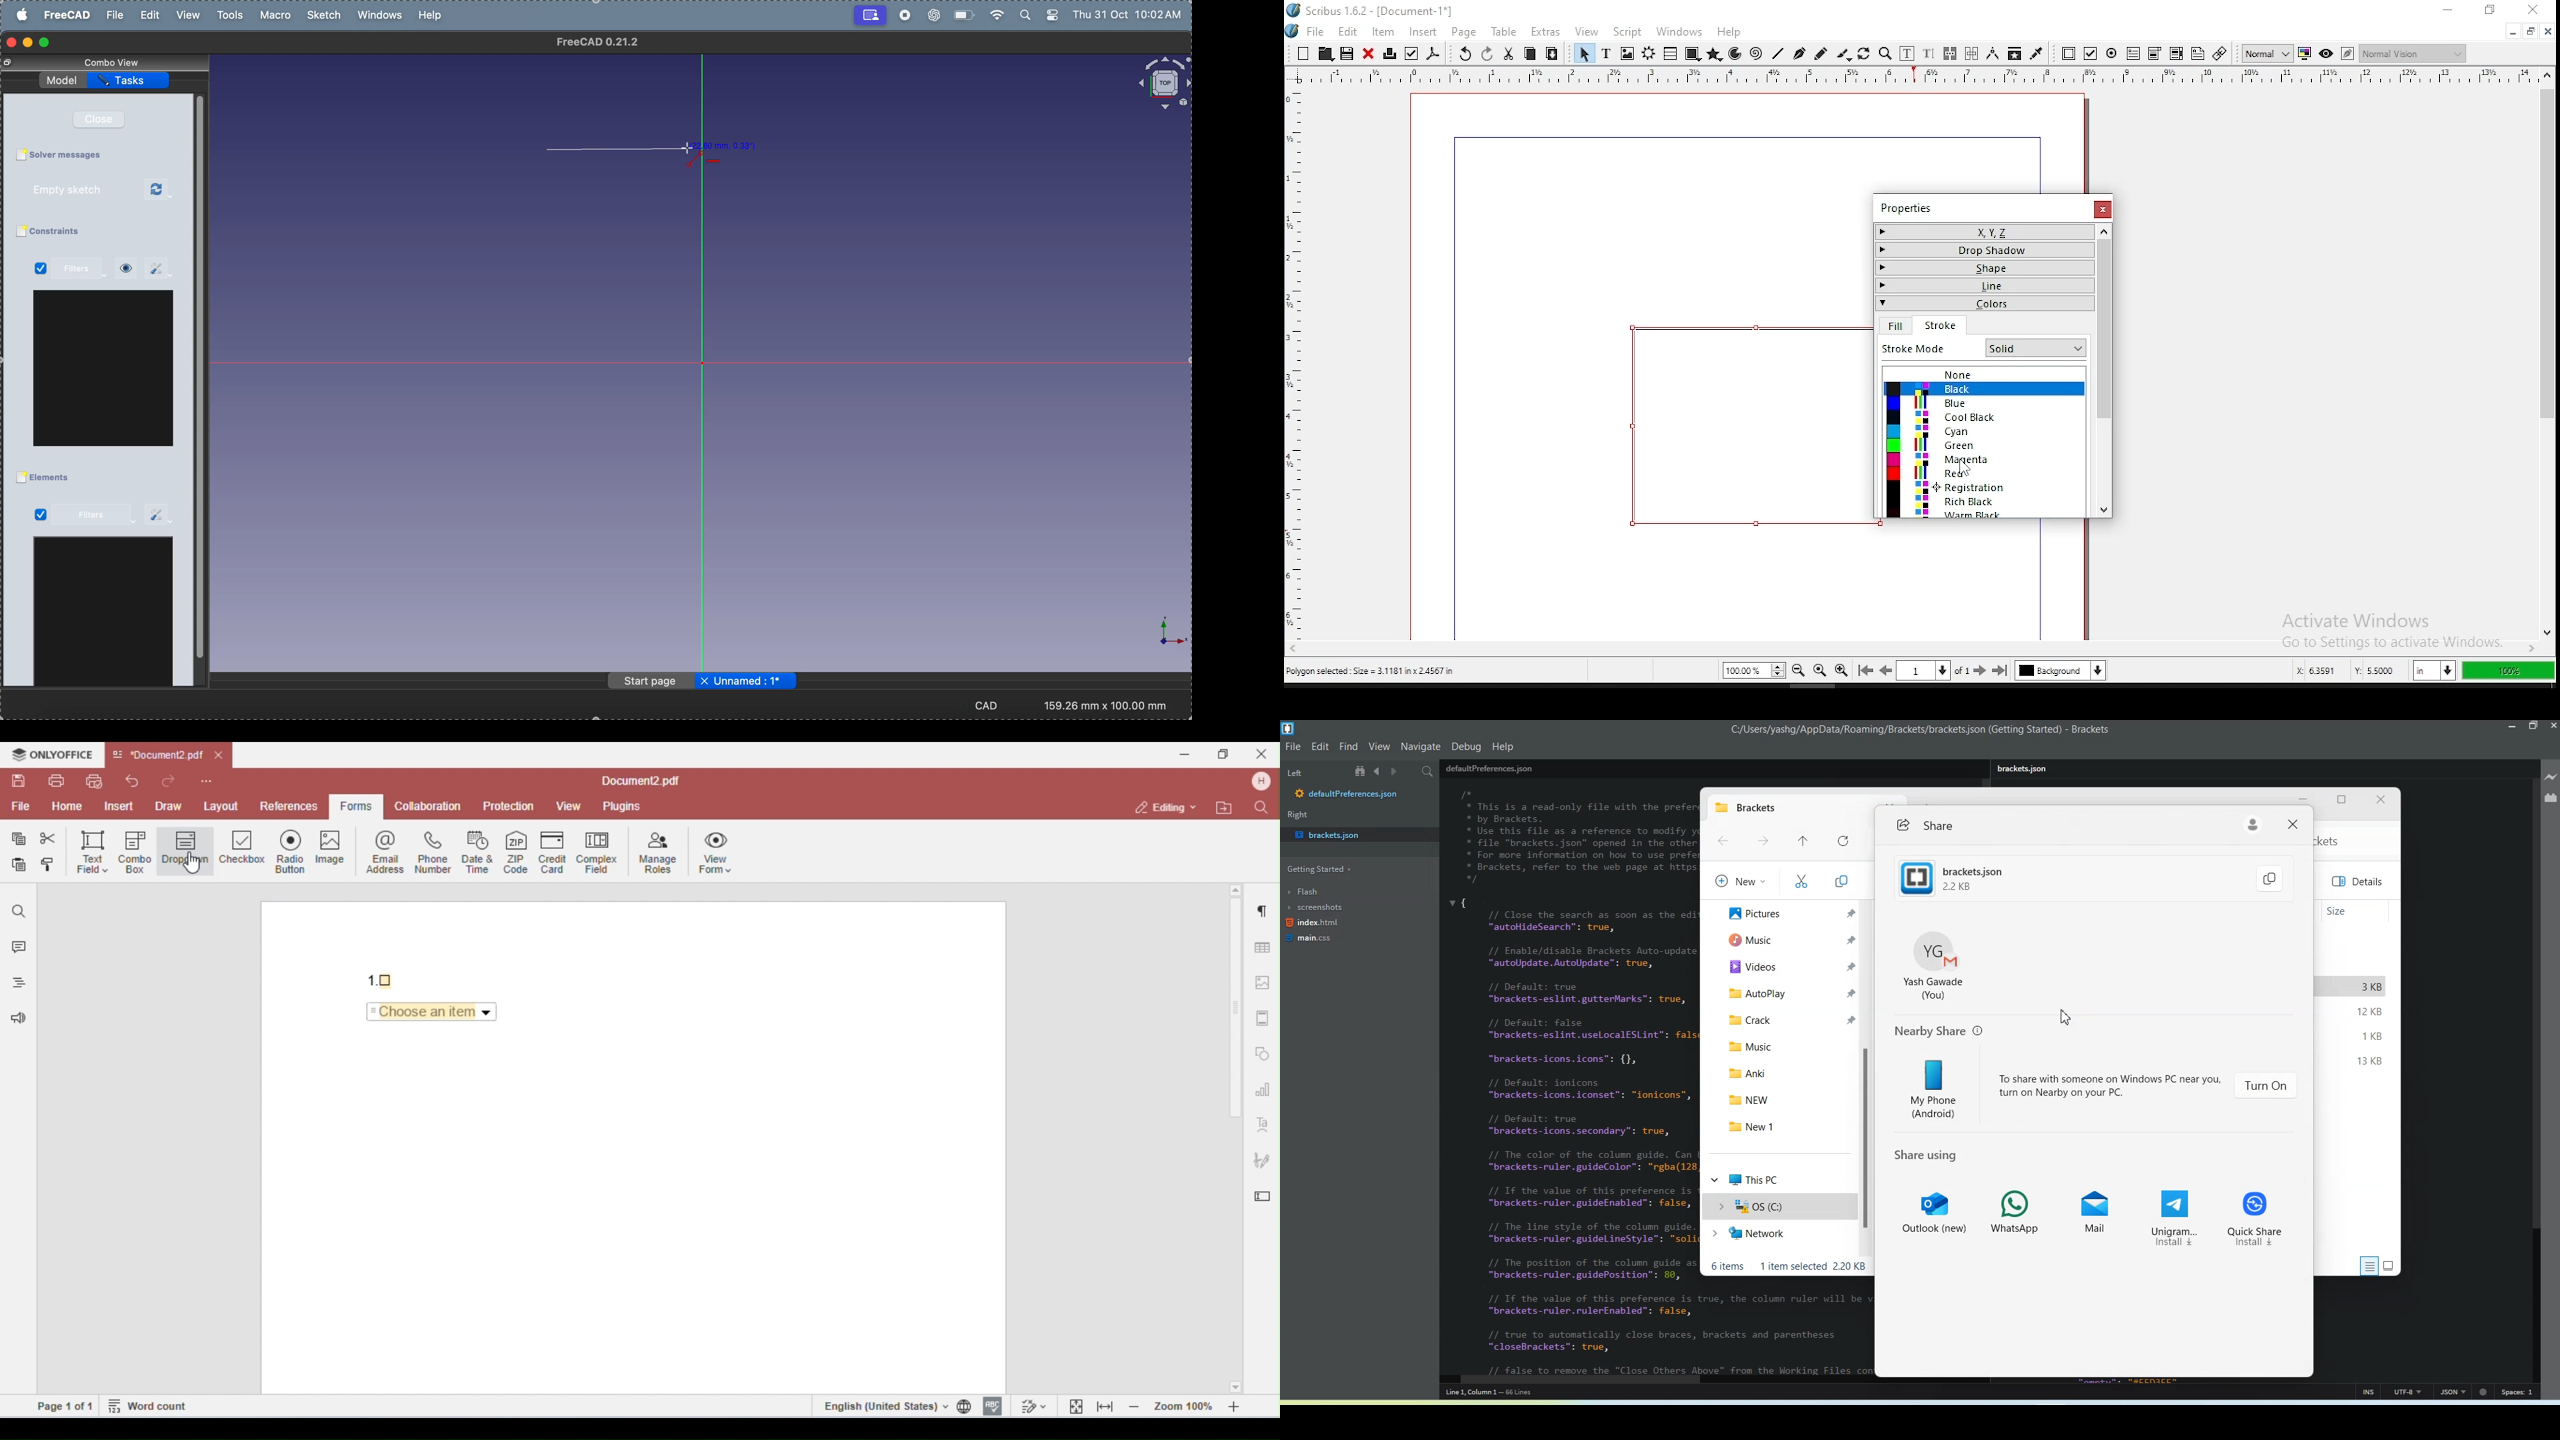 This screenshot has height=1456, width=2576. Describe the element at coordinates (1487, 54) in the screenshot. I see `redo` at that location.